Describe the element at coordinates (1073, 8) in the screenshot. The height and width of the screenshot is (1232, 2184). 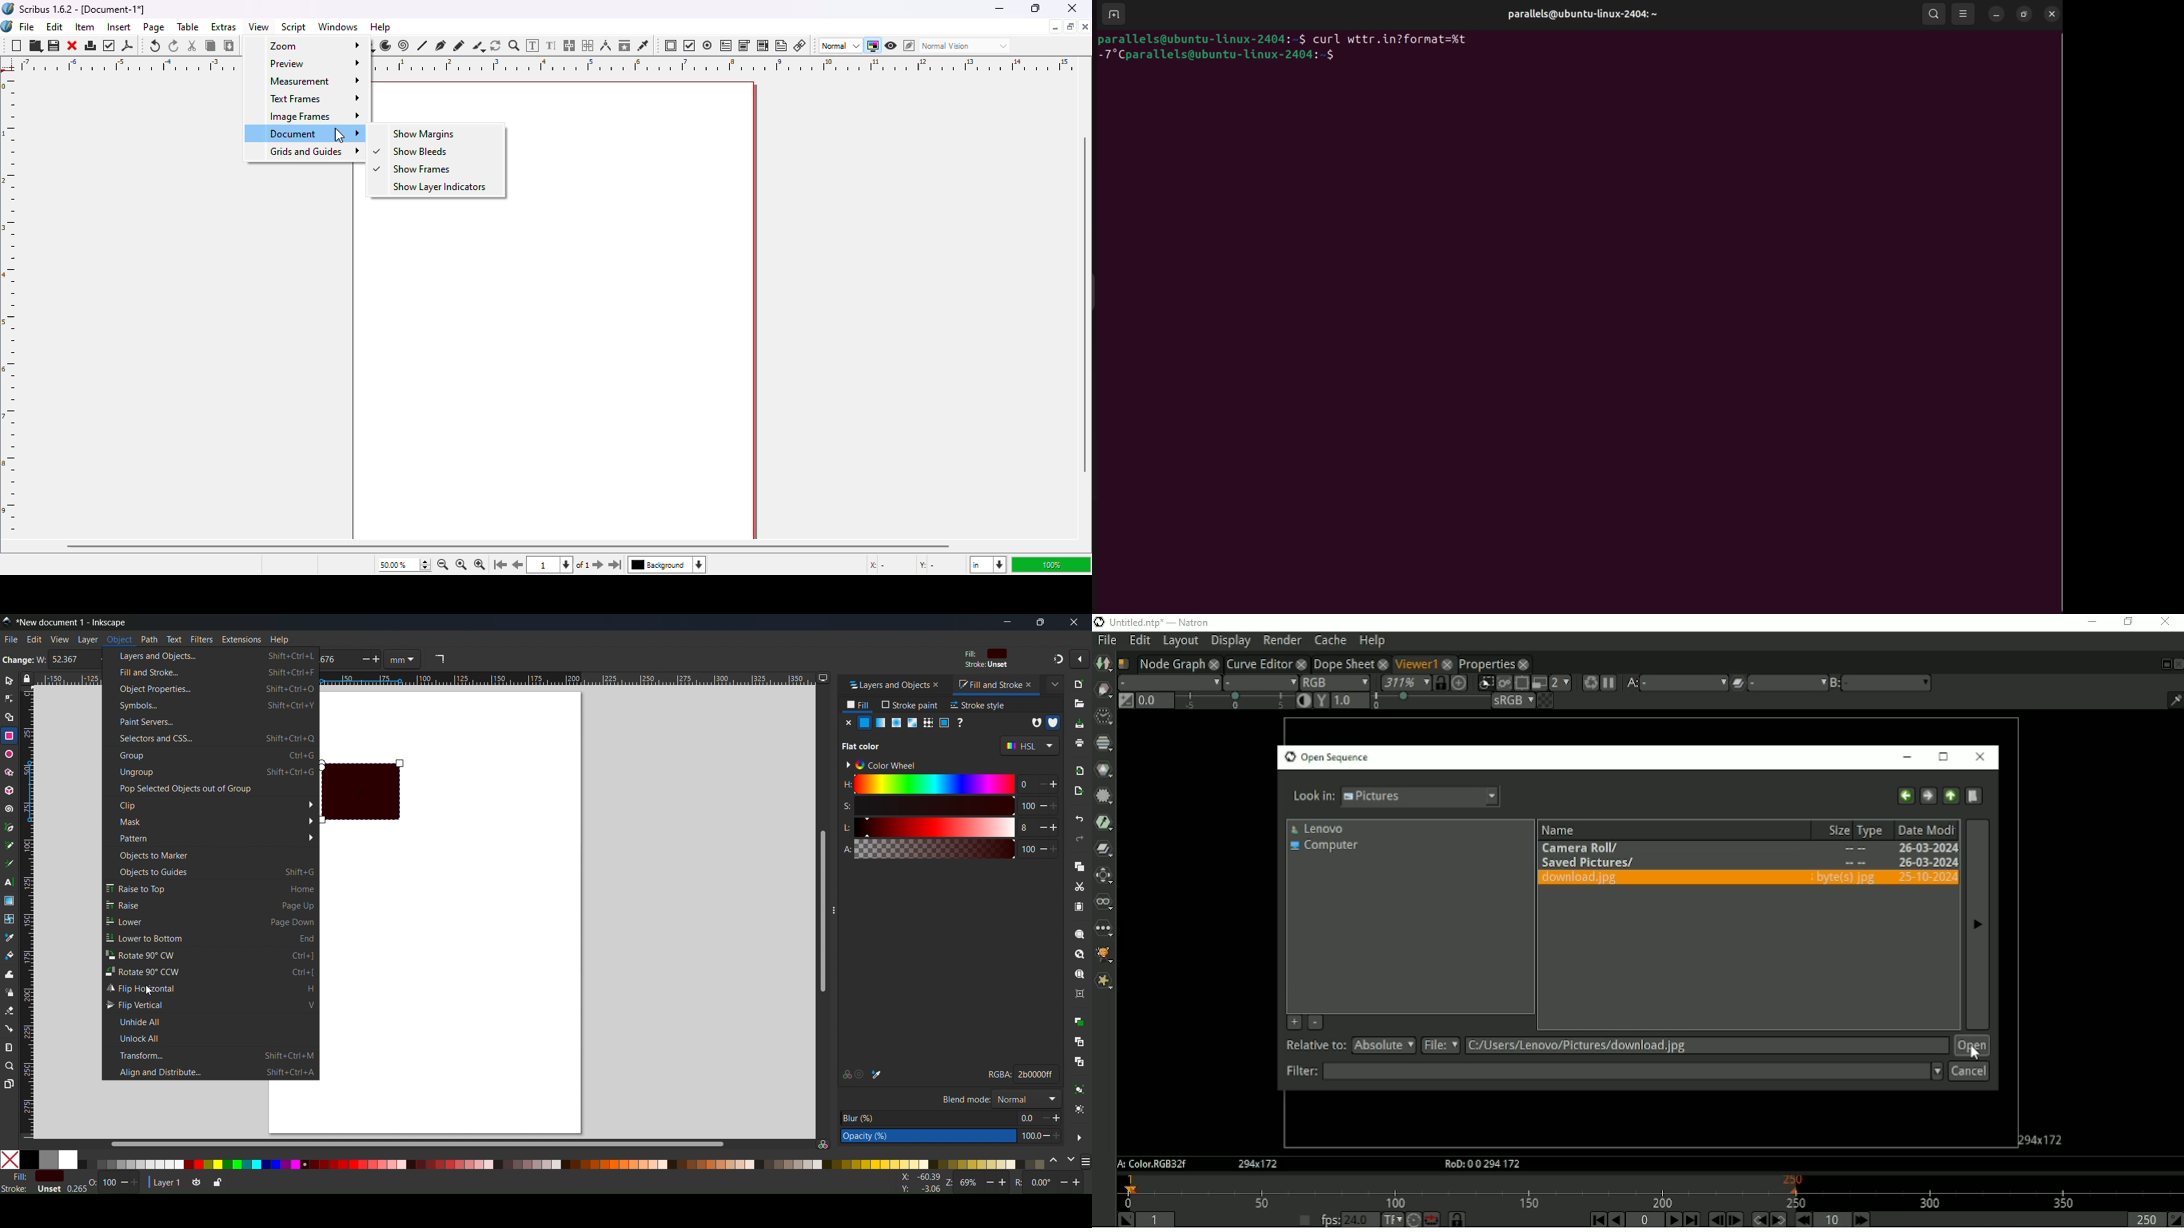
I see `close` at that location.